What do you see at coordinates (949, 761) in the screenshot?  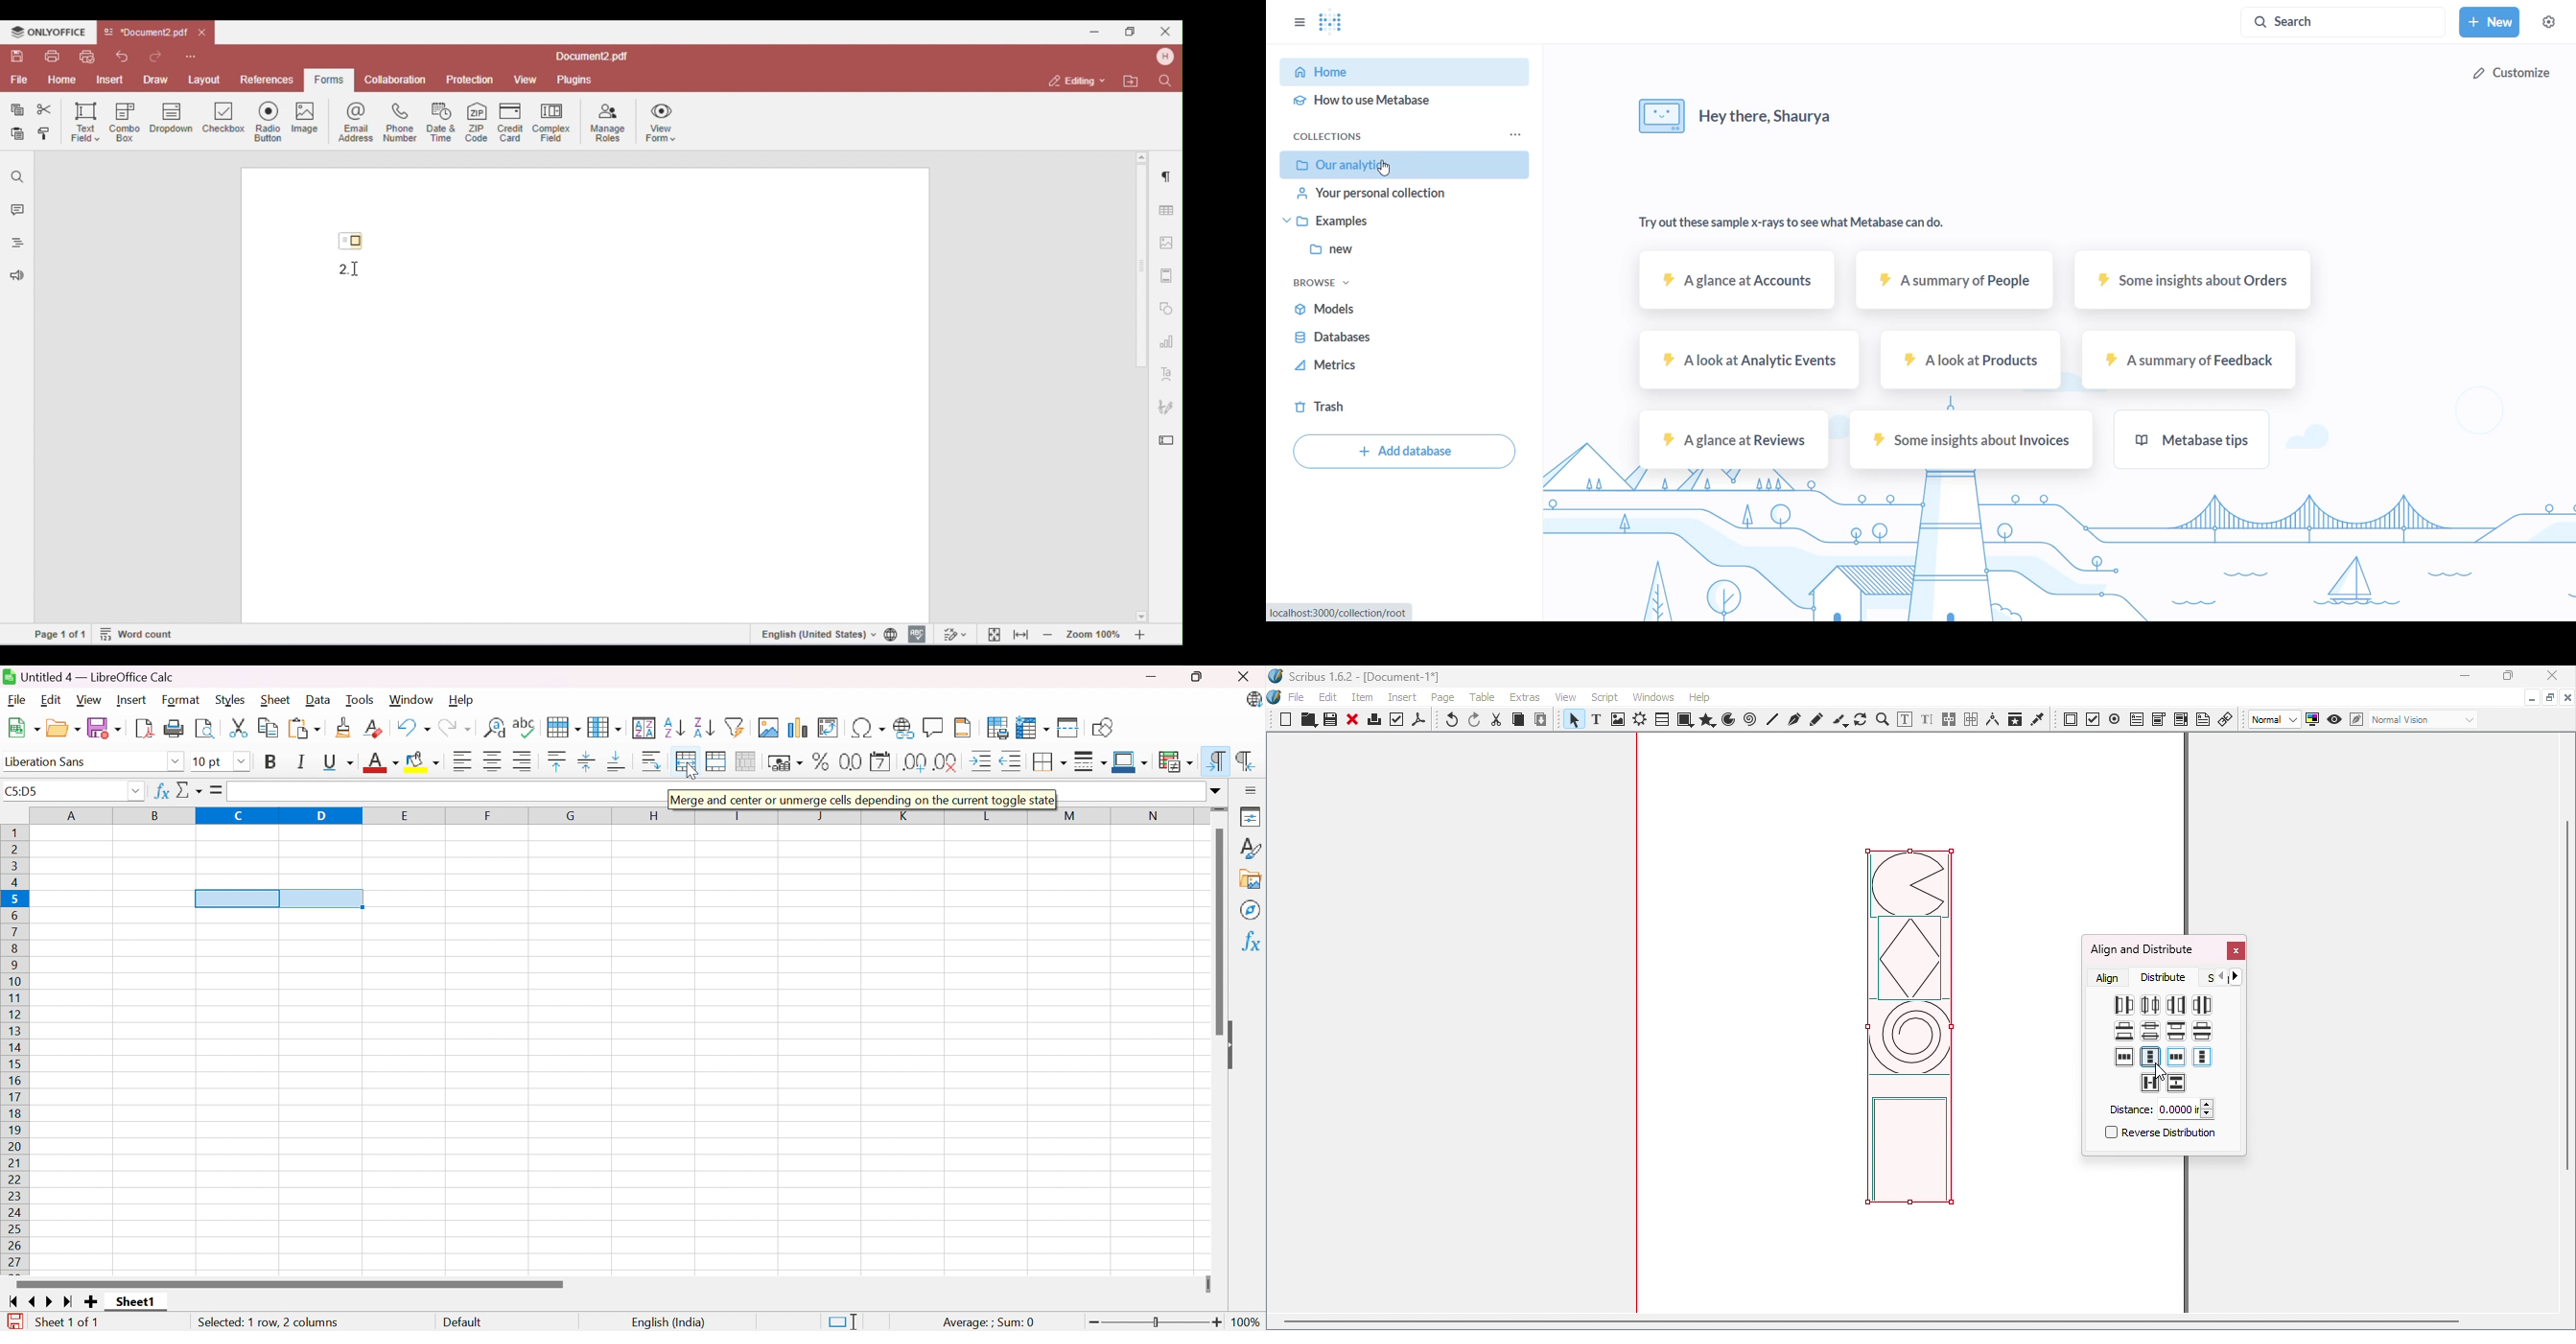 I see `Delete Decimal Place` at bounding box center [949, 761].